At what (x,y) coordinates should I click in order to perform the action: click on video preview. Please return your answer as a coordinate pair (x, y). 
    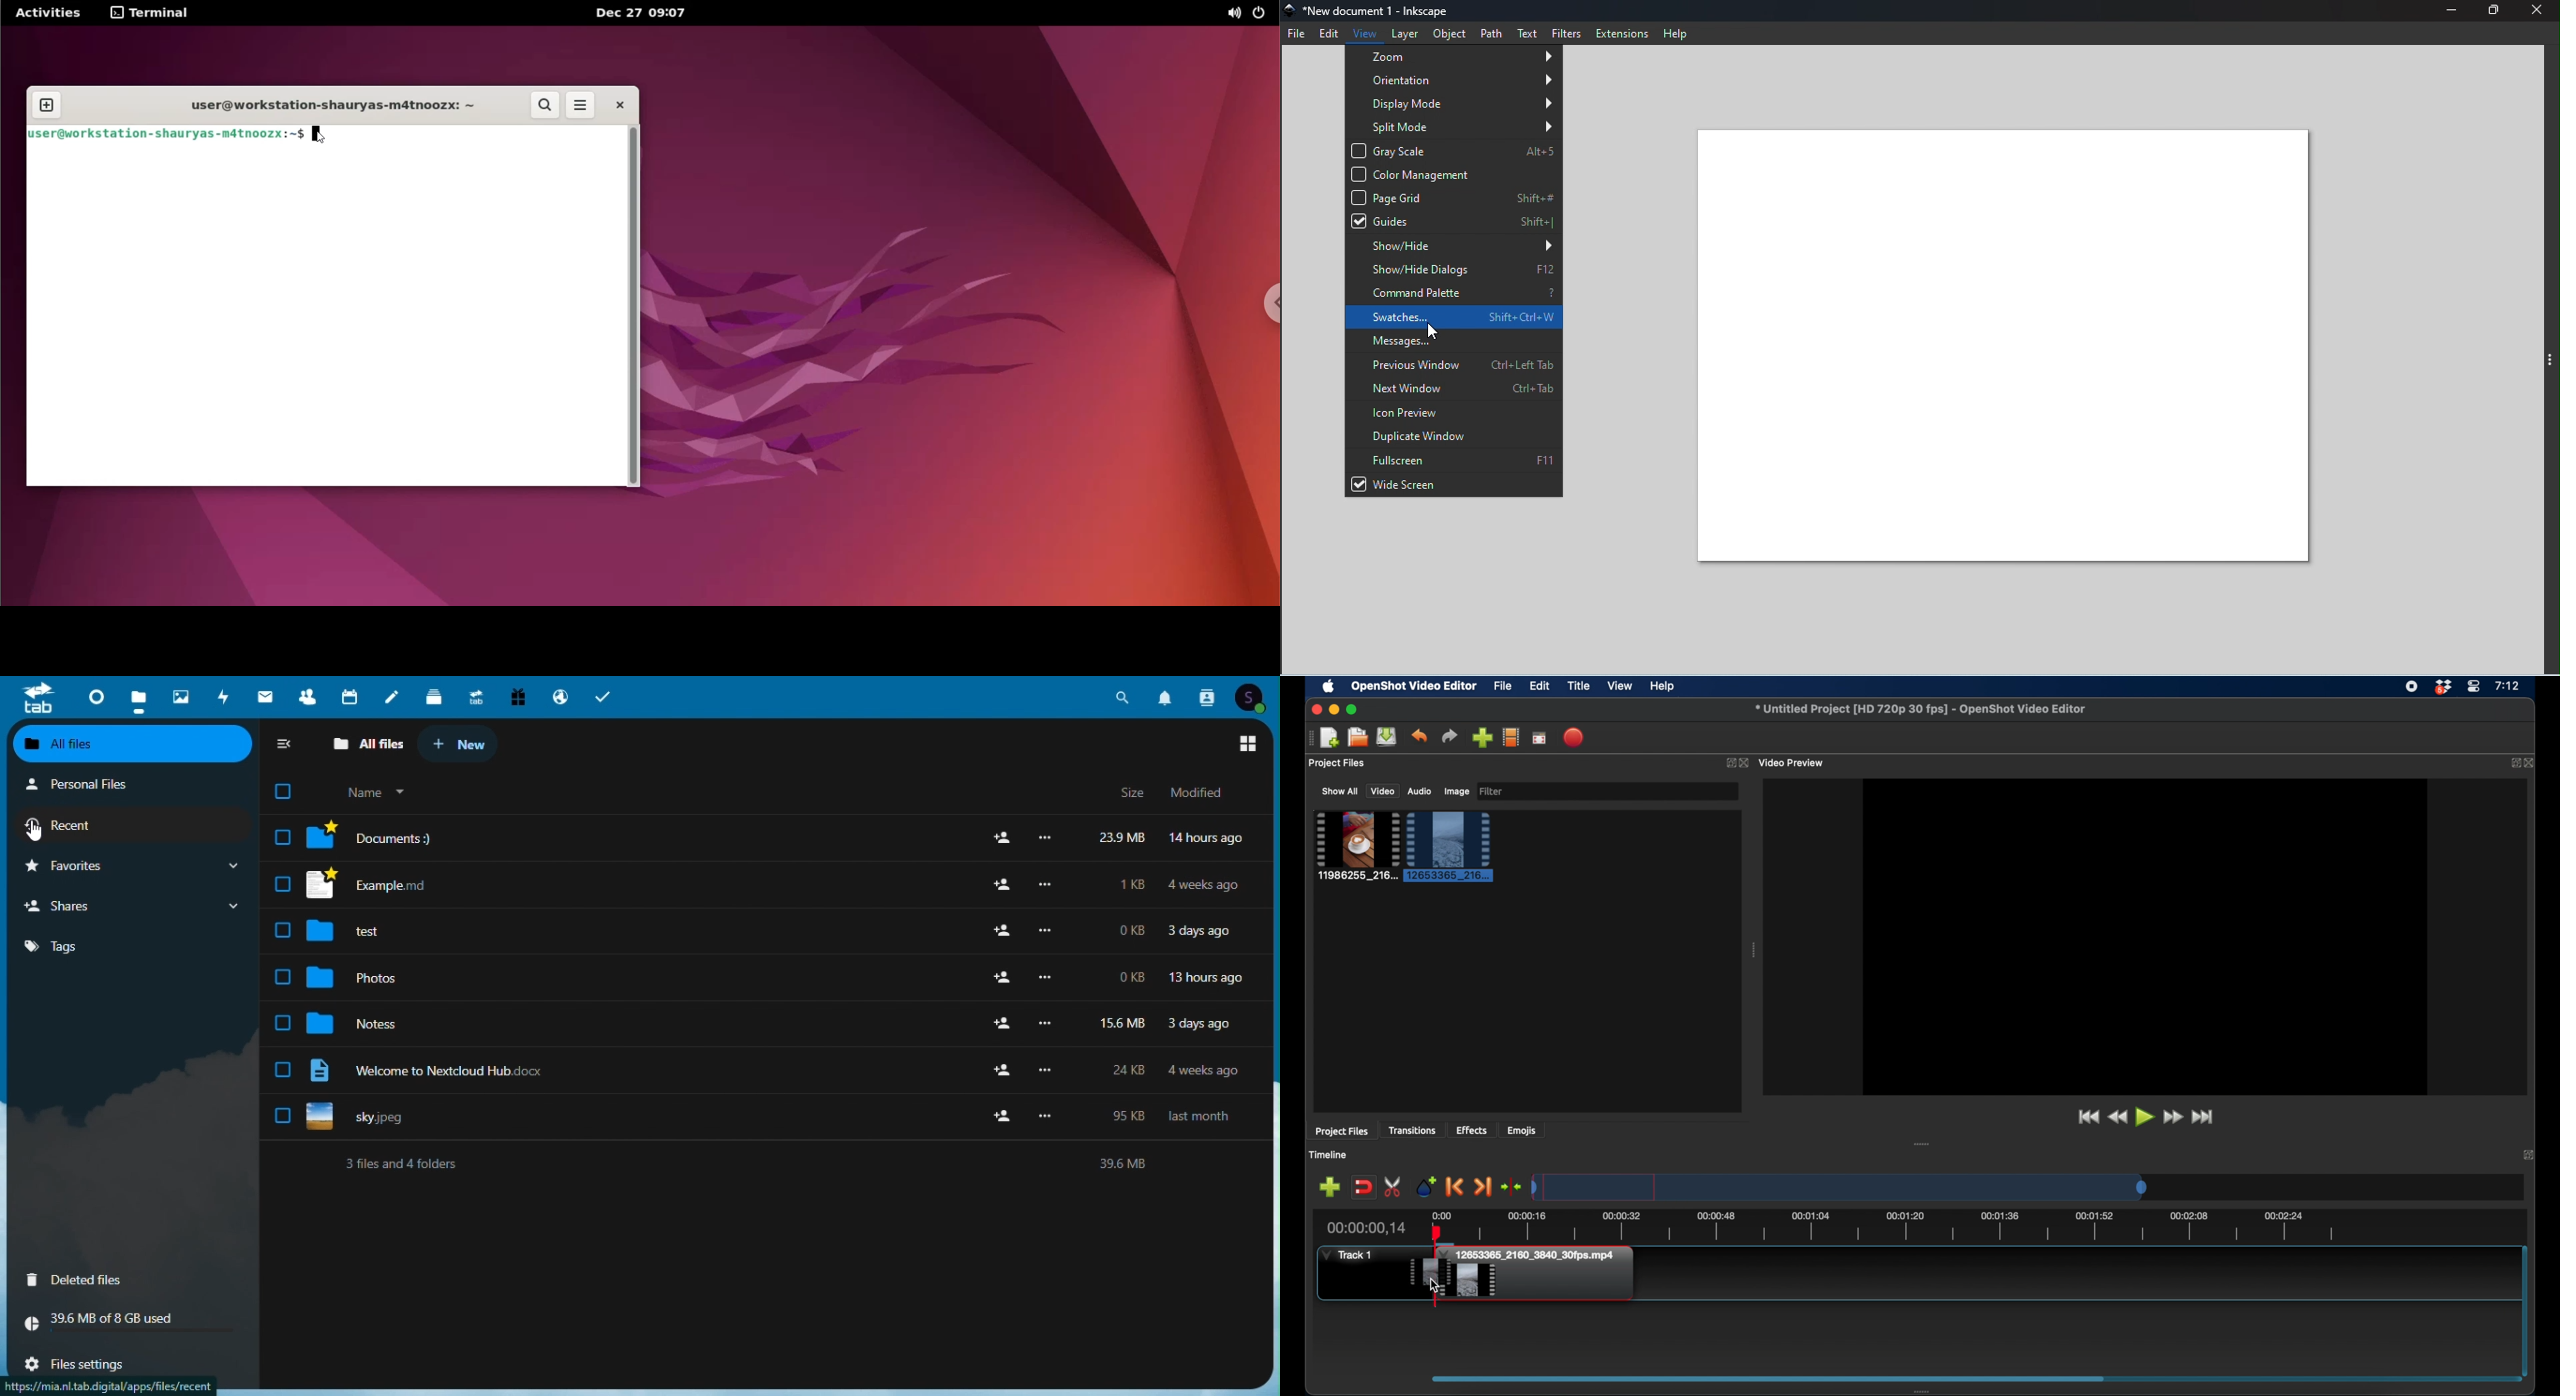
    Looking at the image, I should click on (2145, 935).